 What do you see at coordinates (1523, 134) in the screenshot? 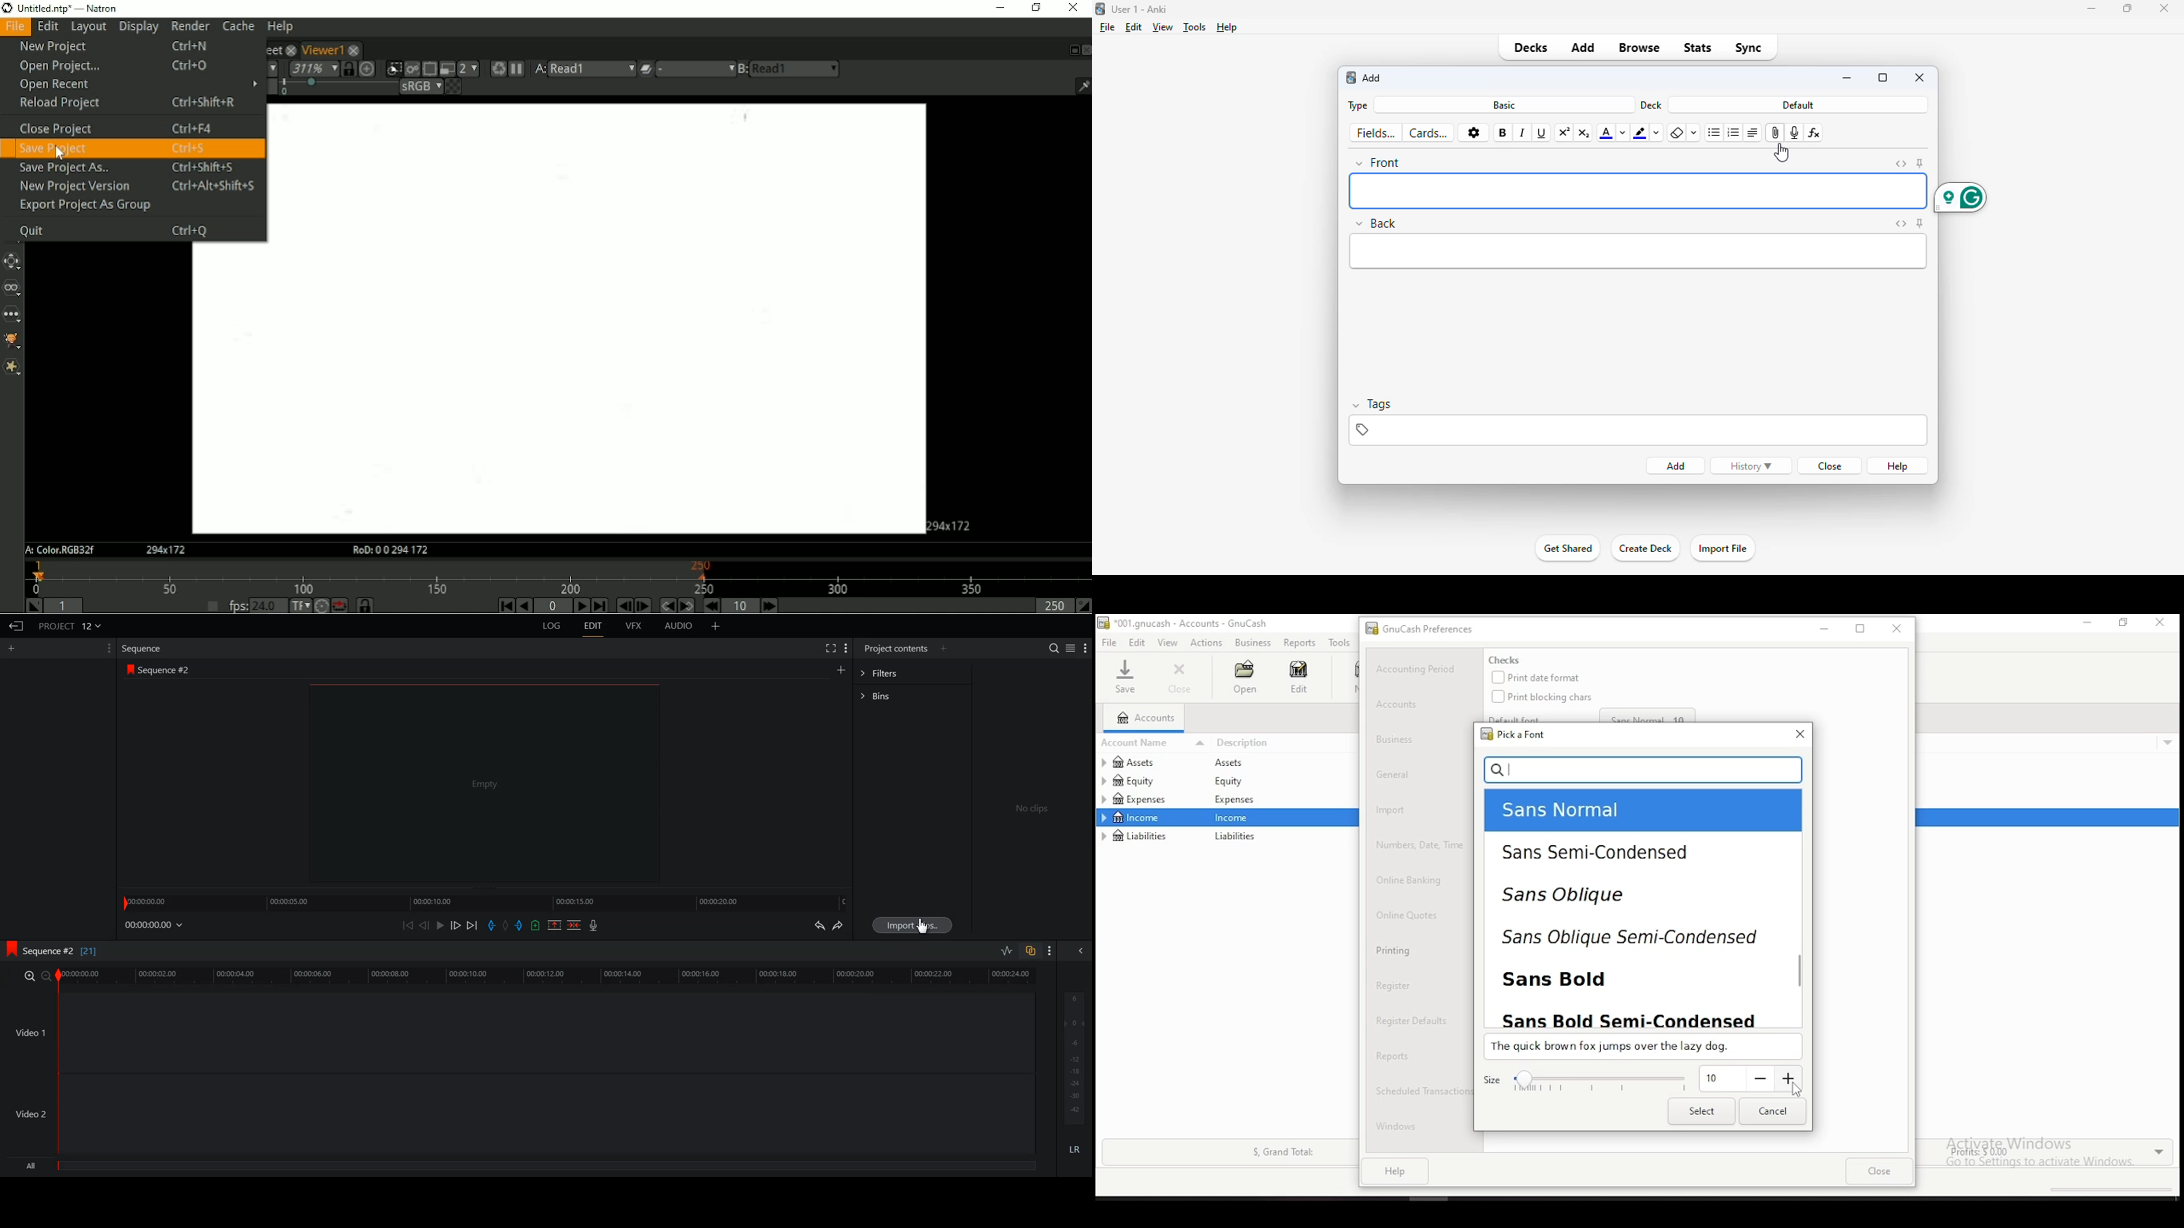
I see `italic` at bounding box center [1523, 134].